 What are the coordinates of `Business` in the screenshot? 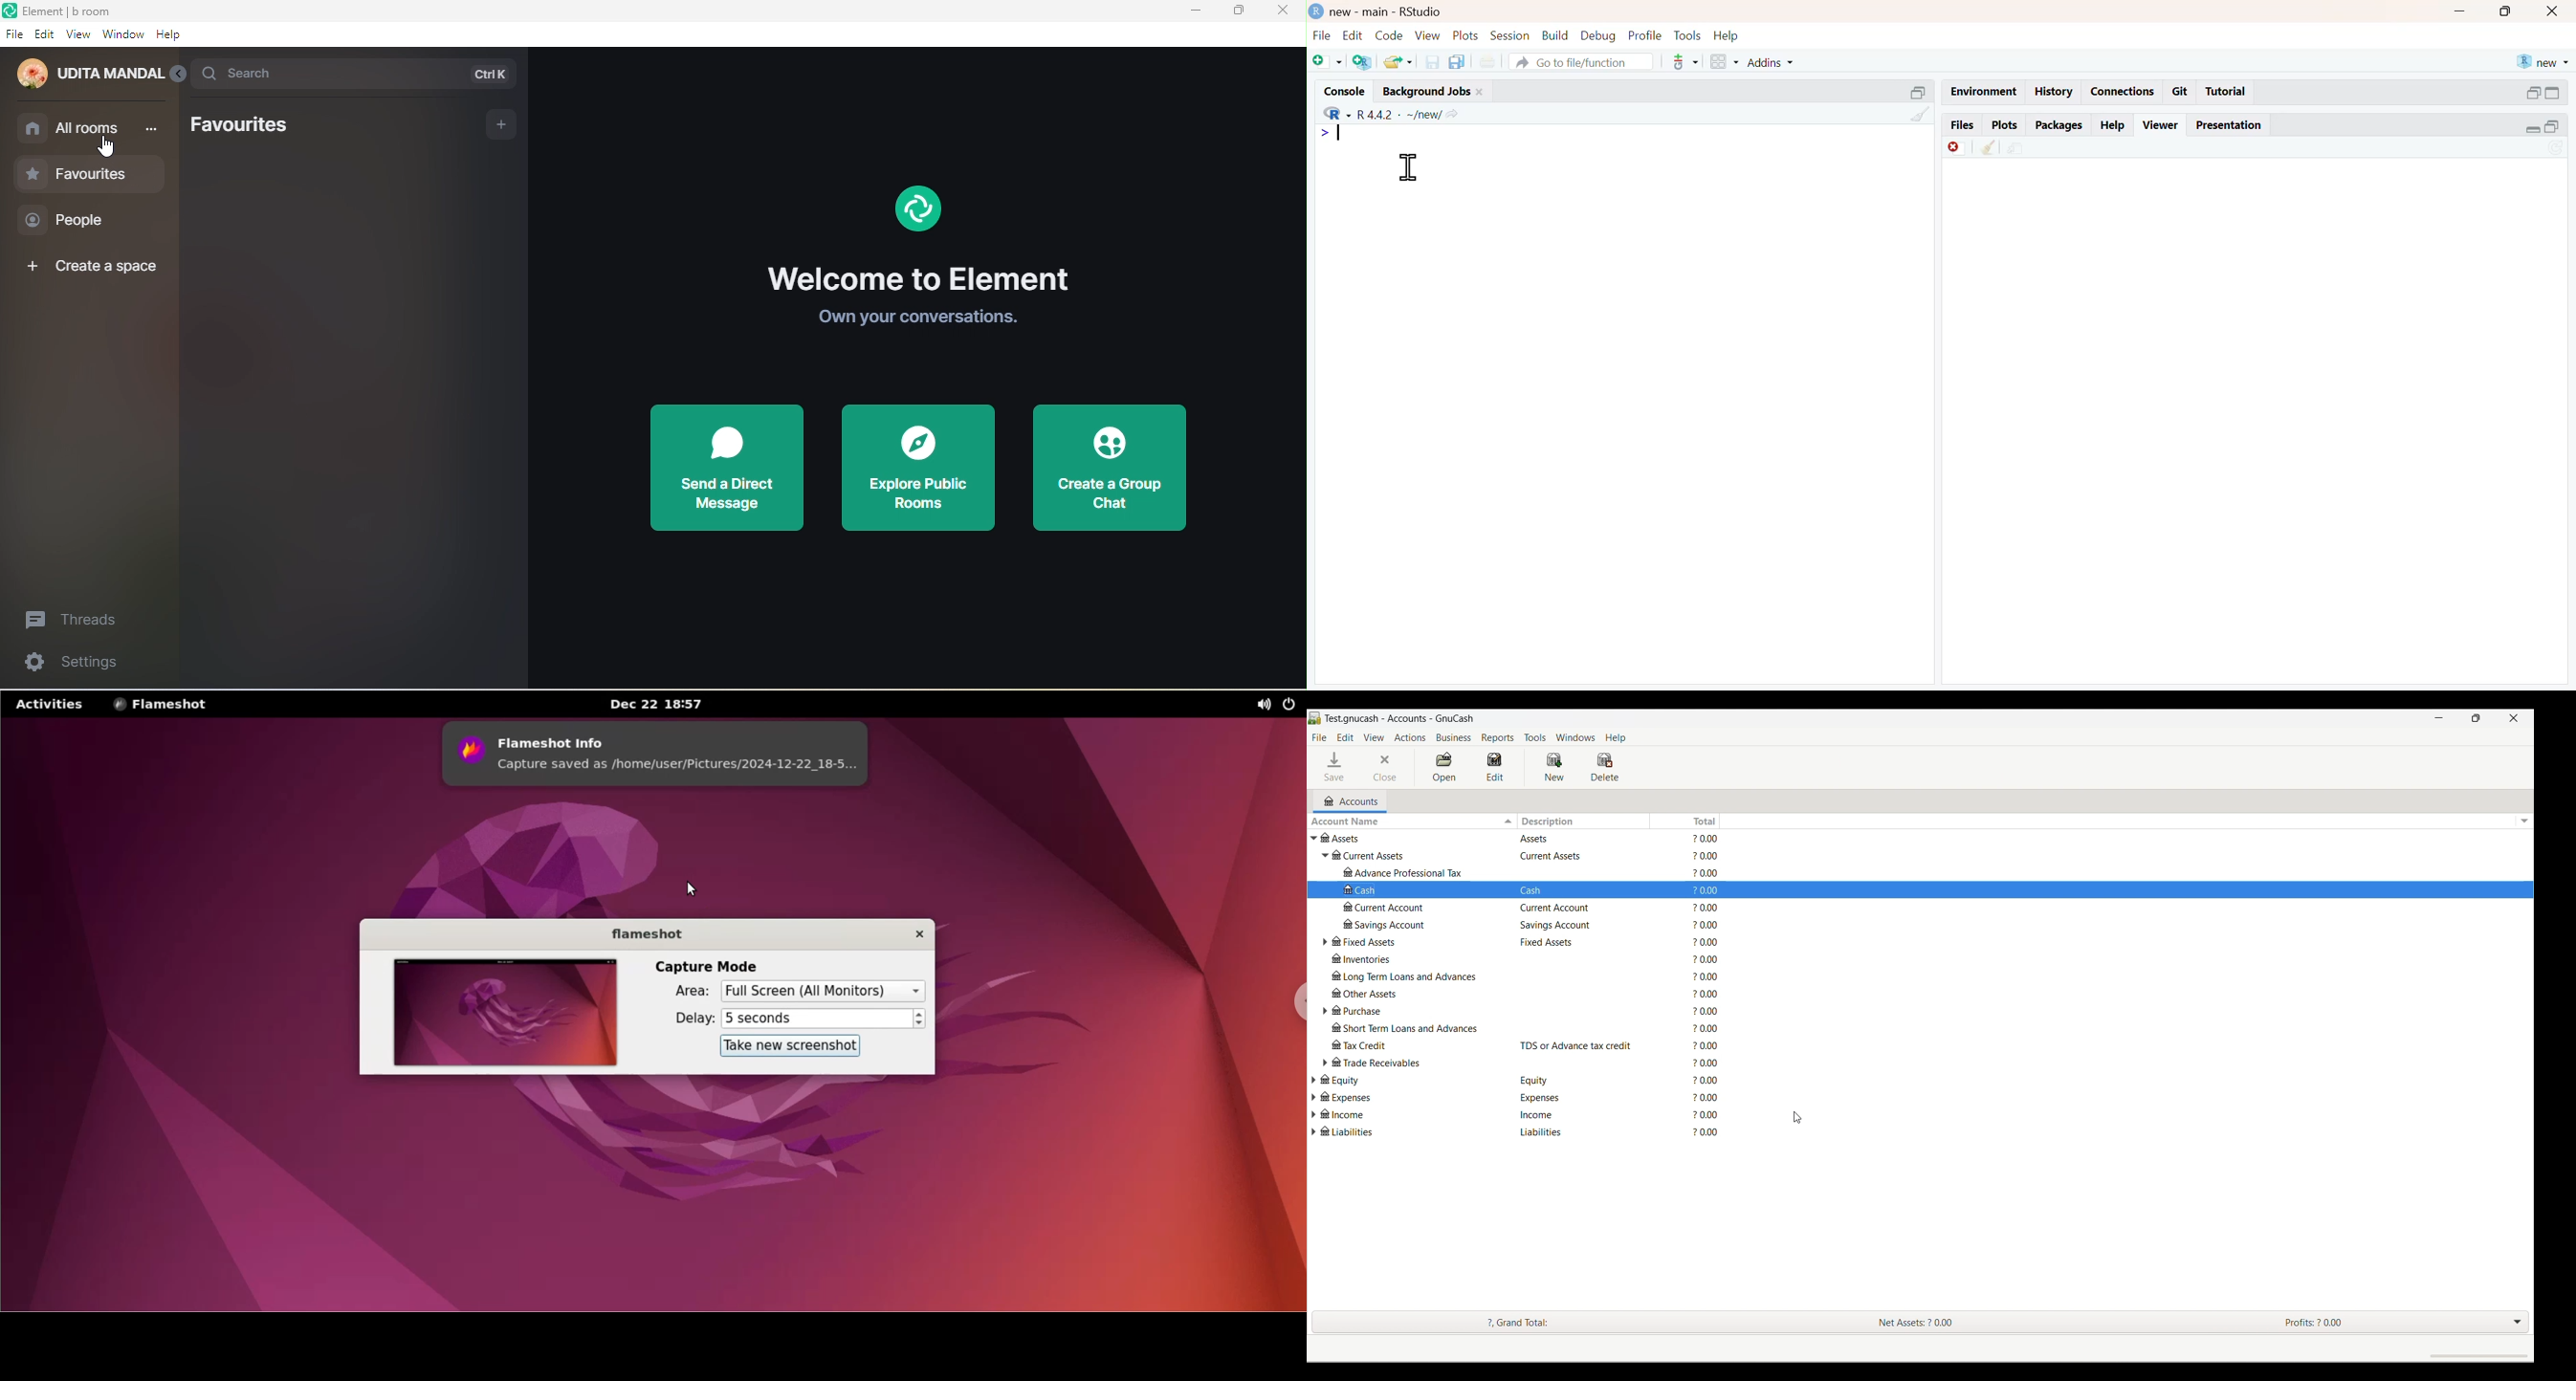 It's located at (1454, 738).